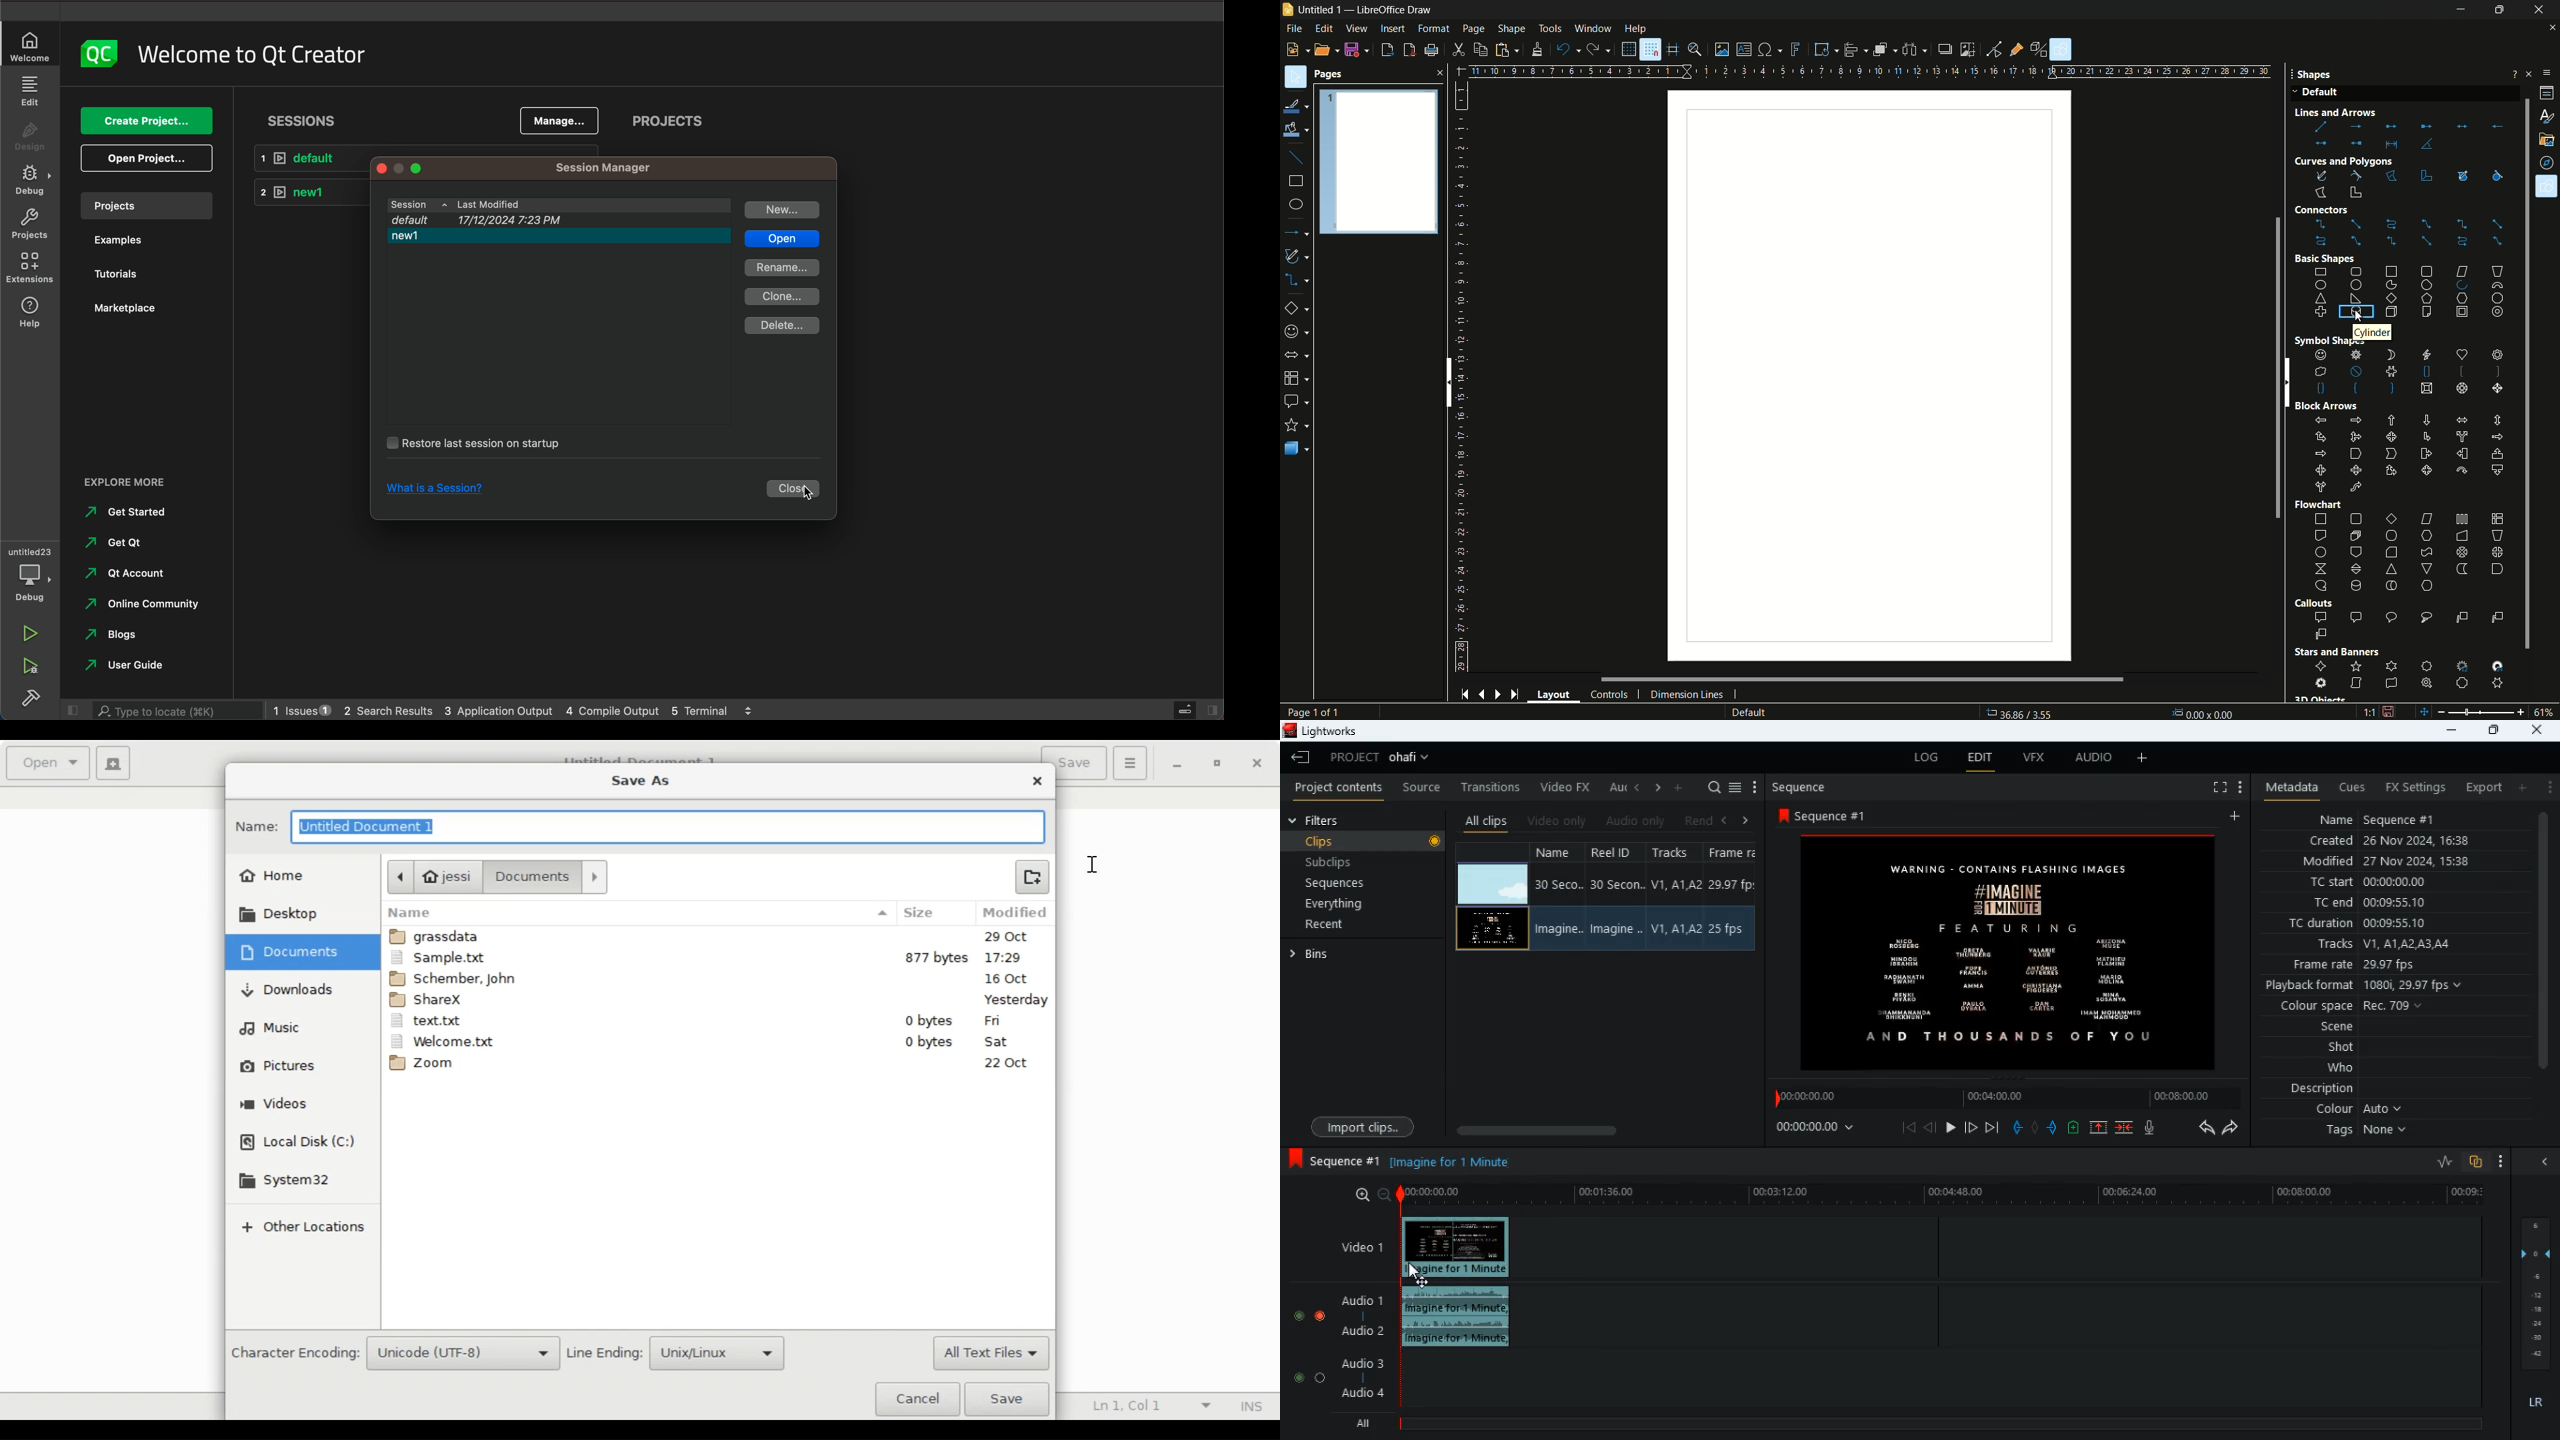  Describe the element at coordinates (2485, 787) in the screenshot. I see `export` at that location.